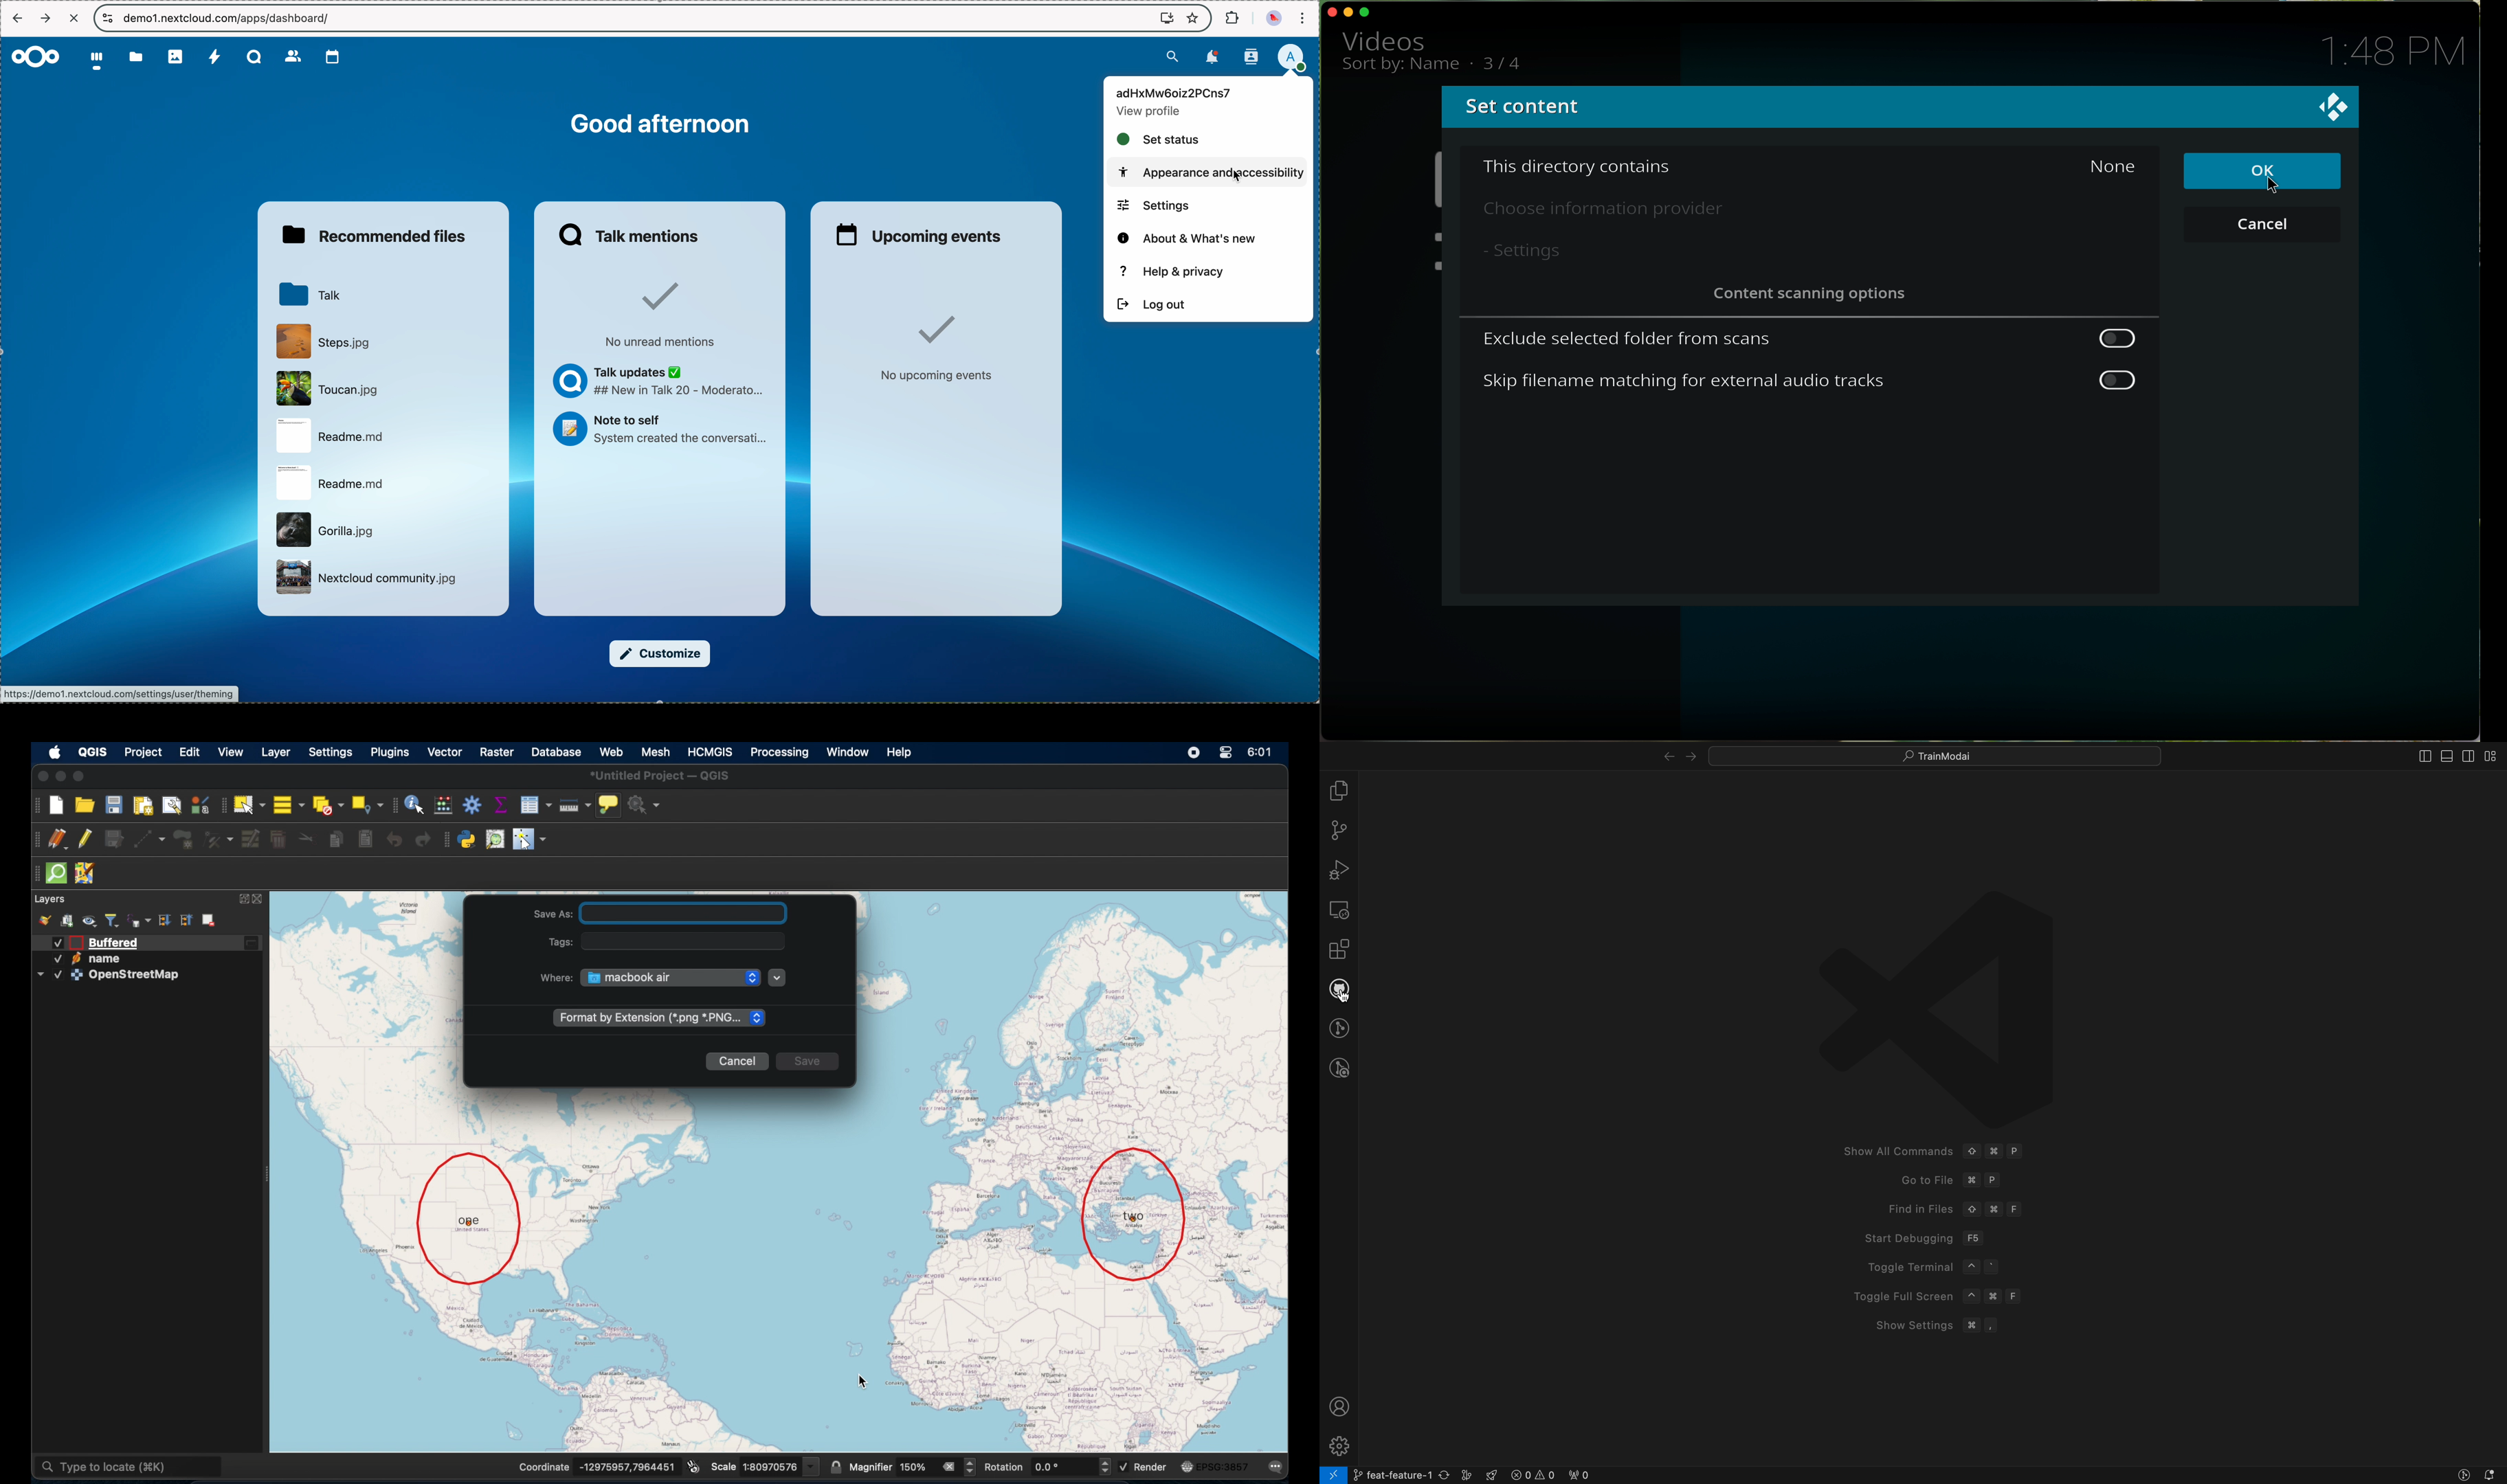 Image resolution: width=2520 pixels, height=1484 pixels. I want to click on manage map theme, so click(90, 921).